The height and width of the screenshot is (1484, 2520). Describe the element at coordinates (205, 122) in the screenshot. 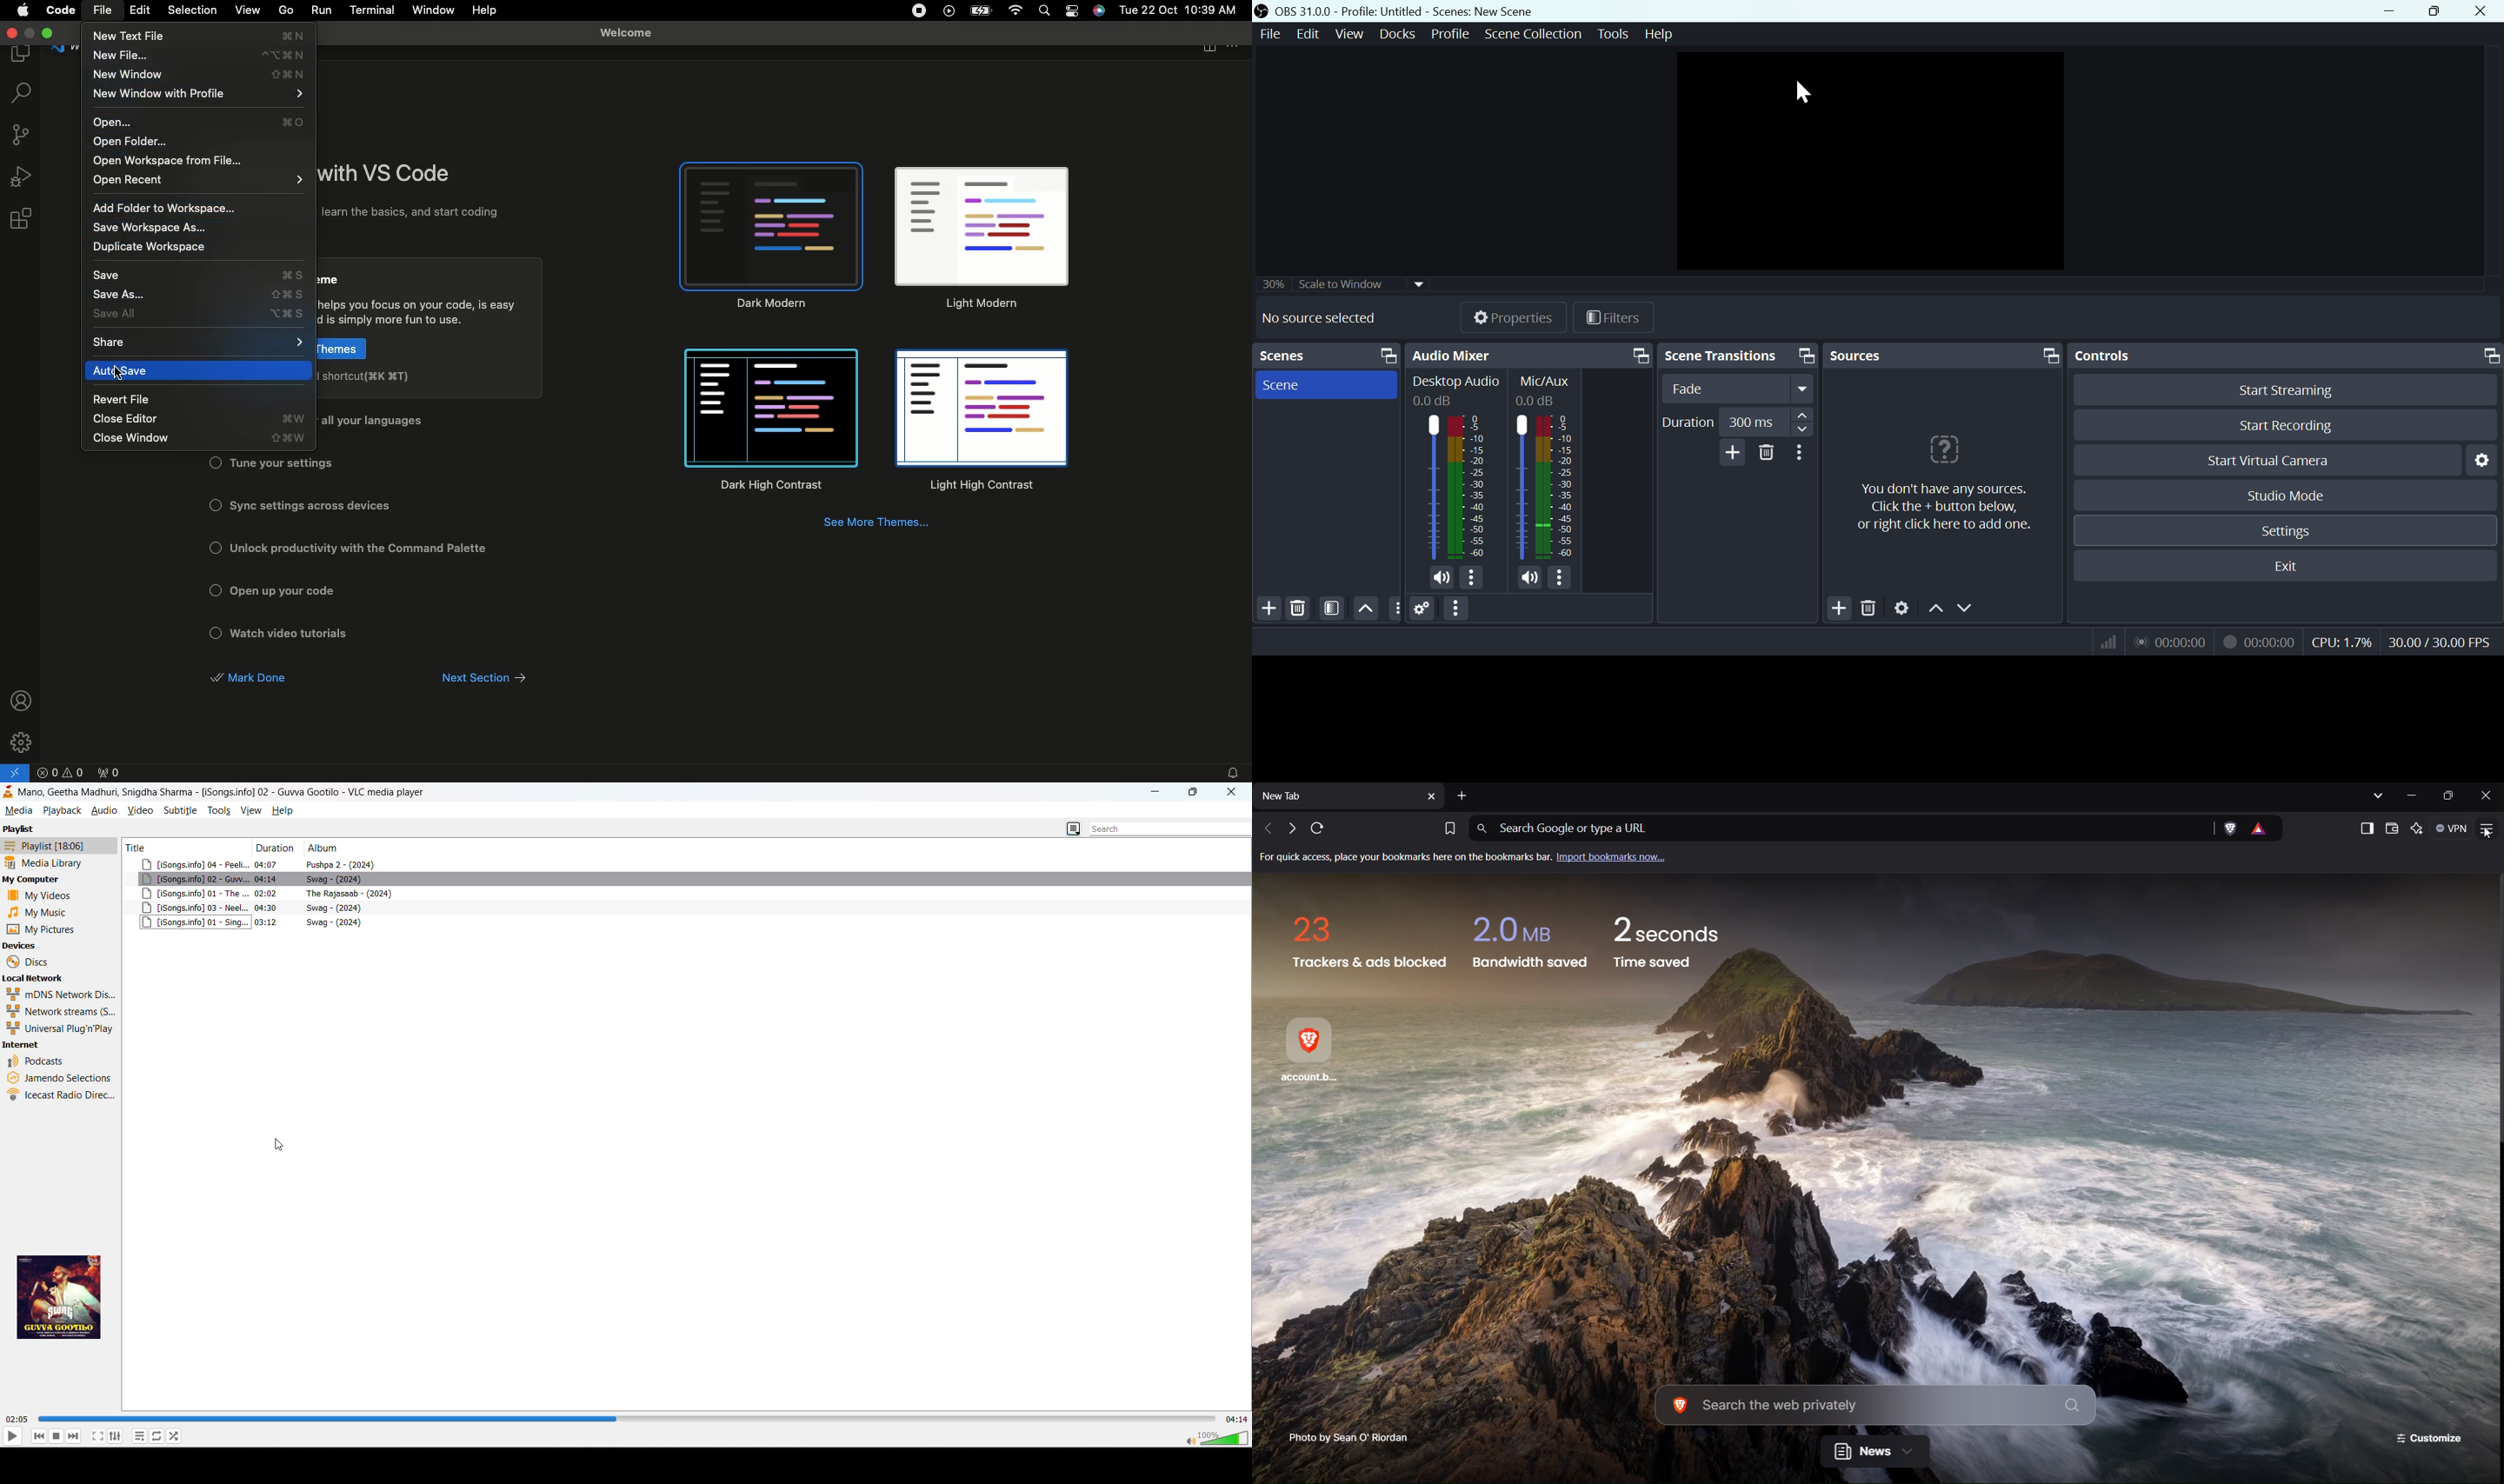

I see `Open ` at that location.